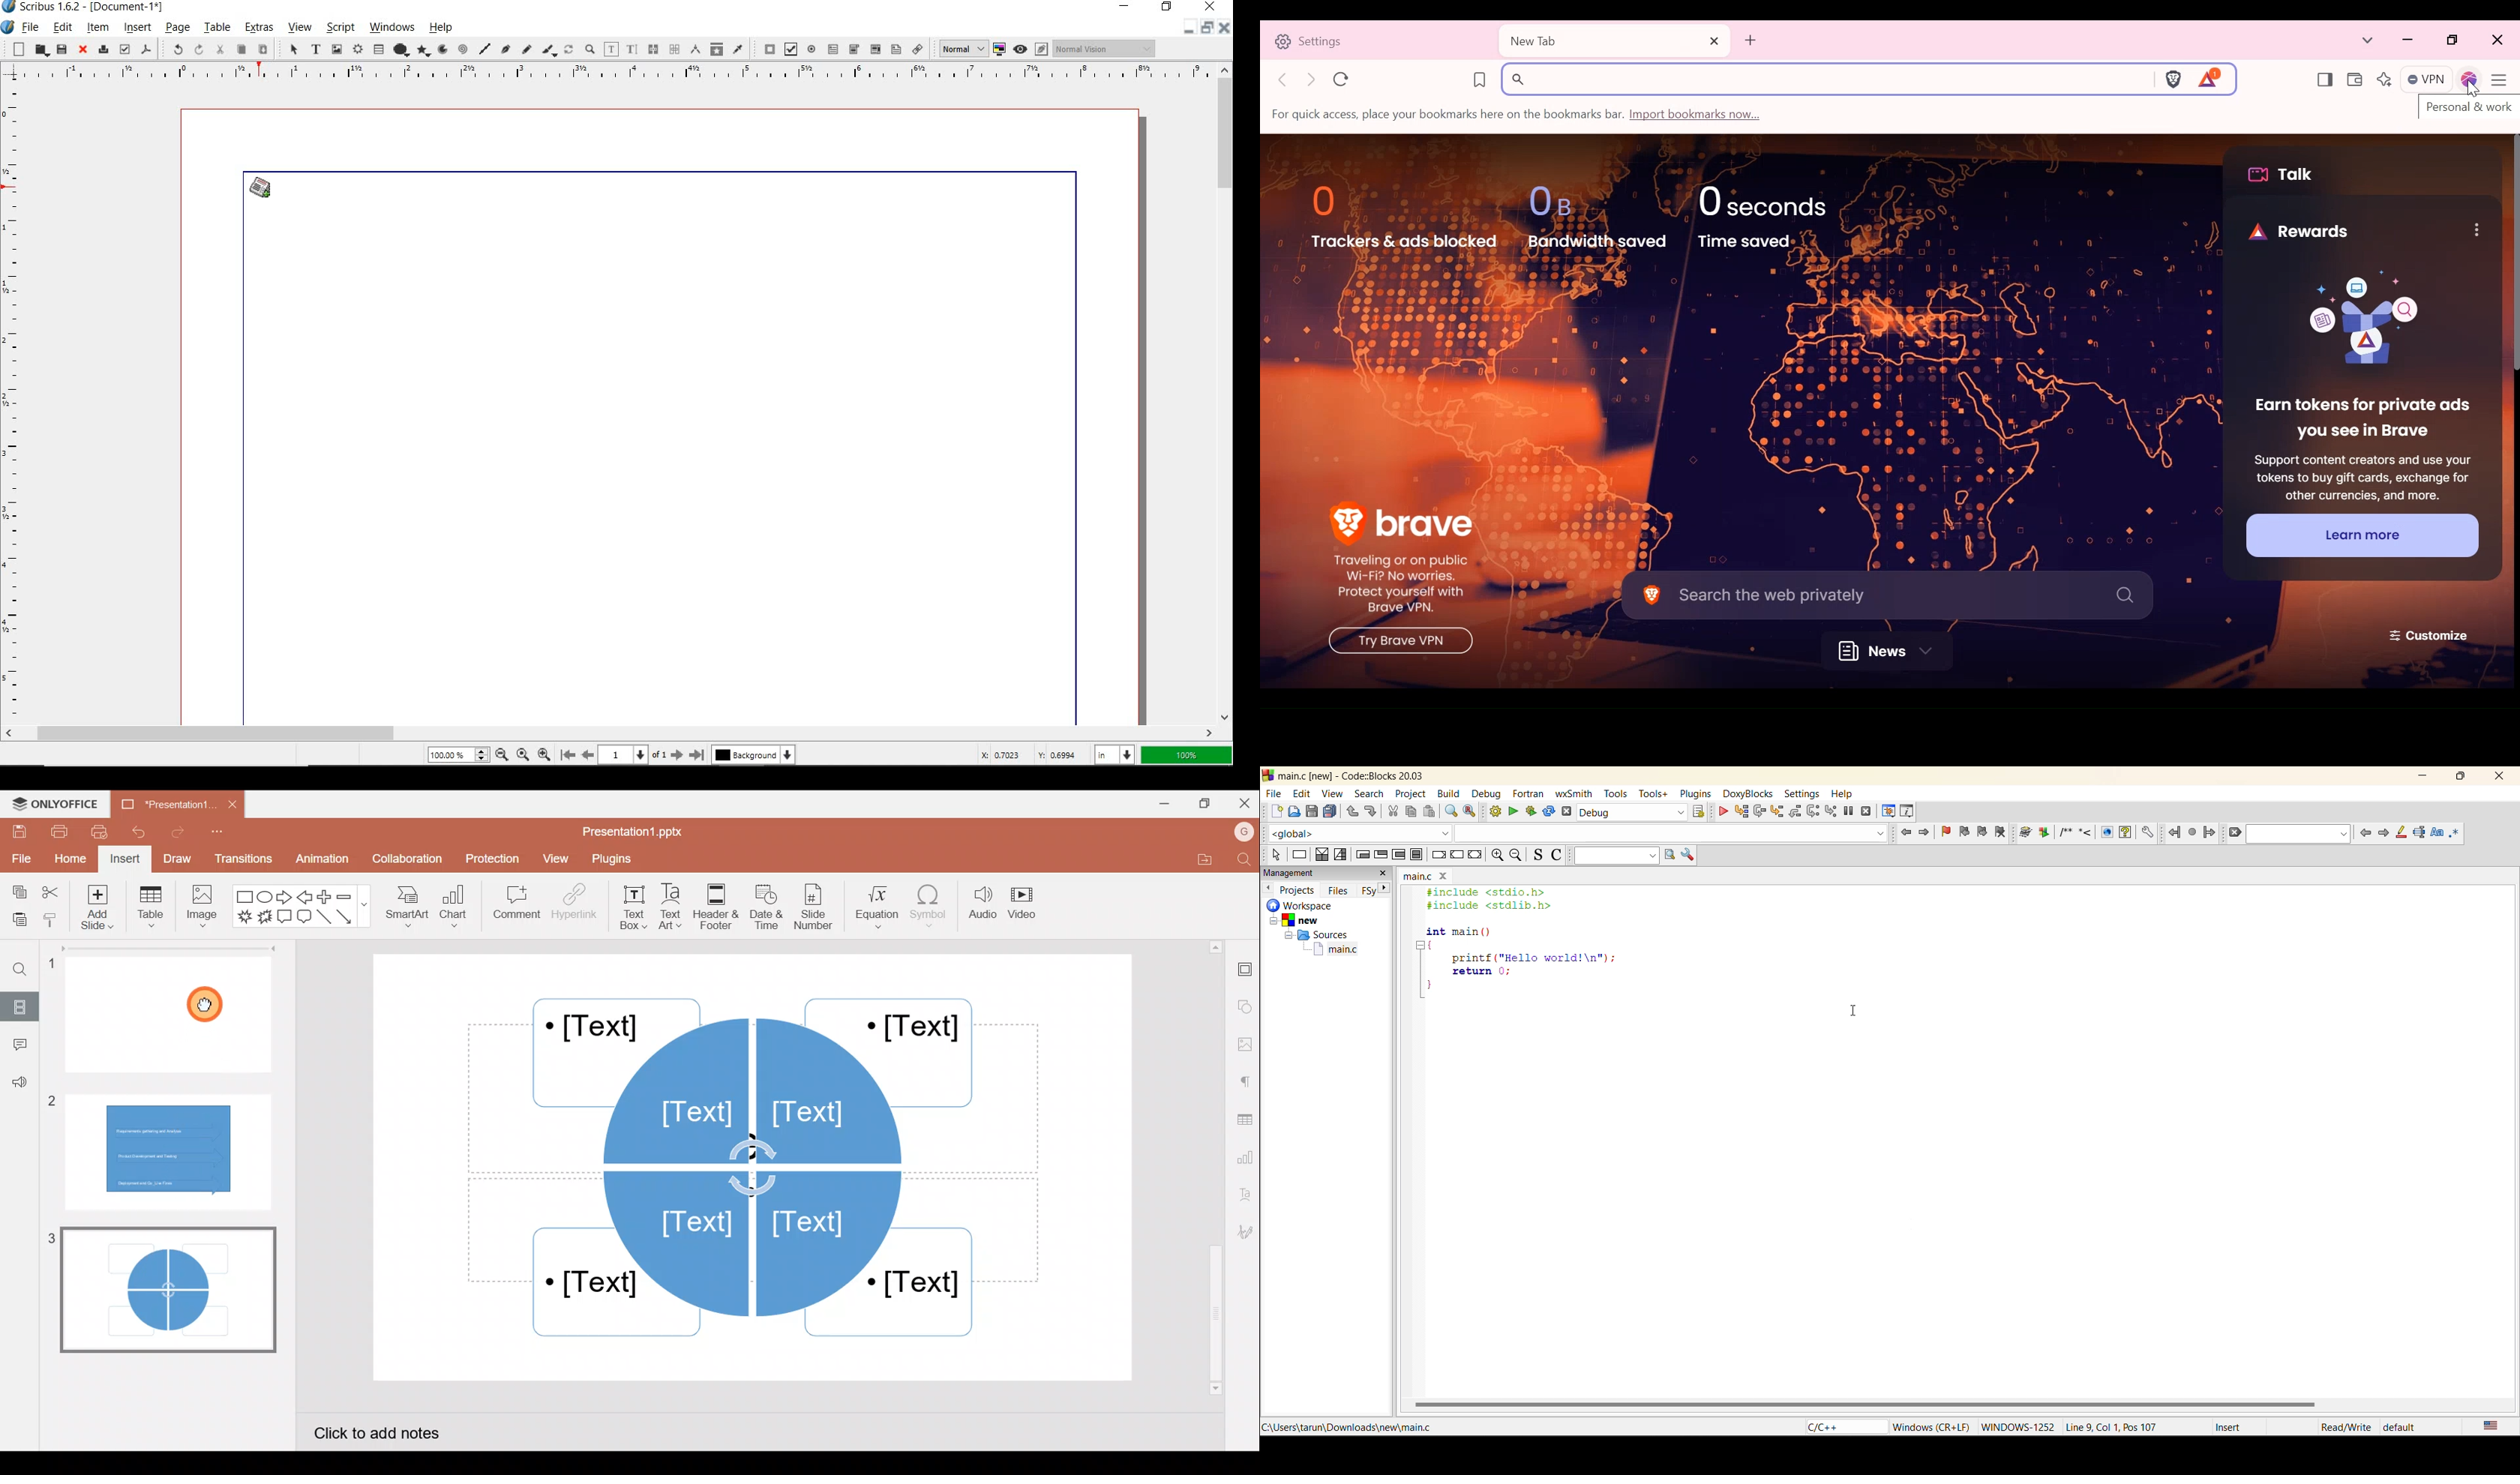  I want to click on 1 of 1, so click(633, 755).